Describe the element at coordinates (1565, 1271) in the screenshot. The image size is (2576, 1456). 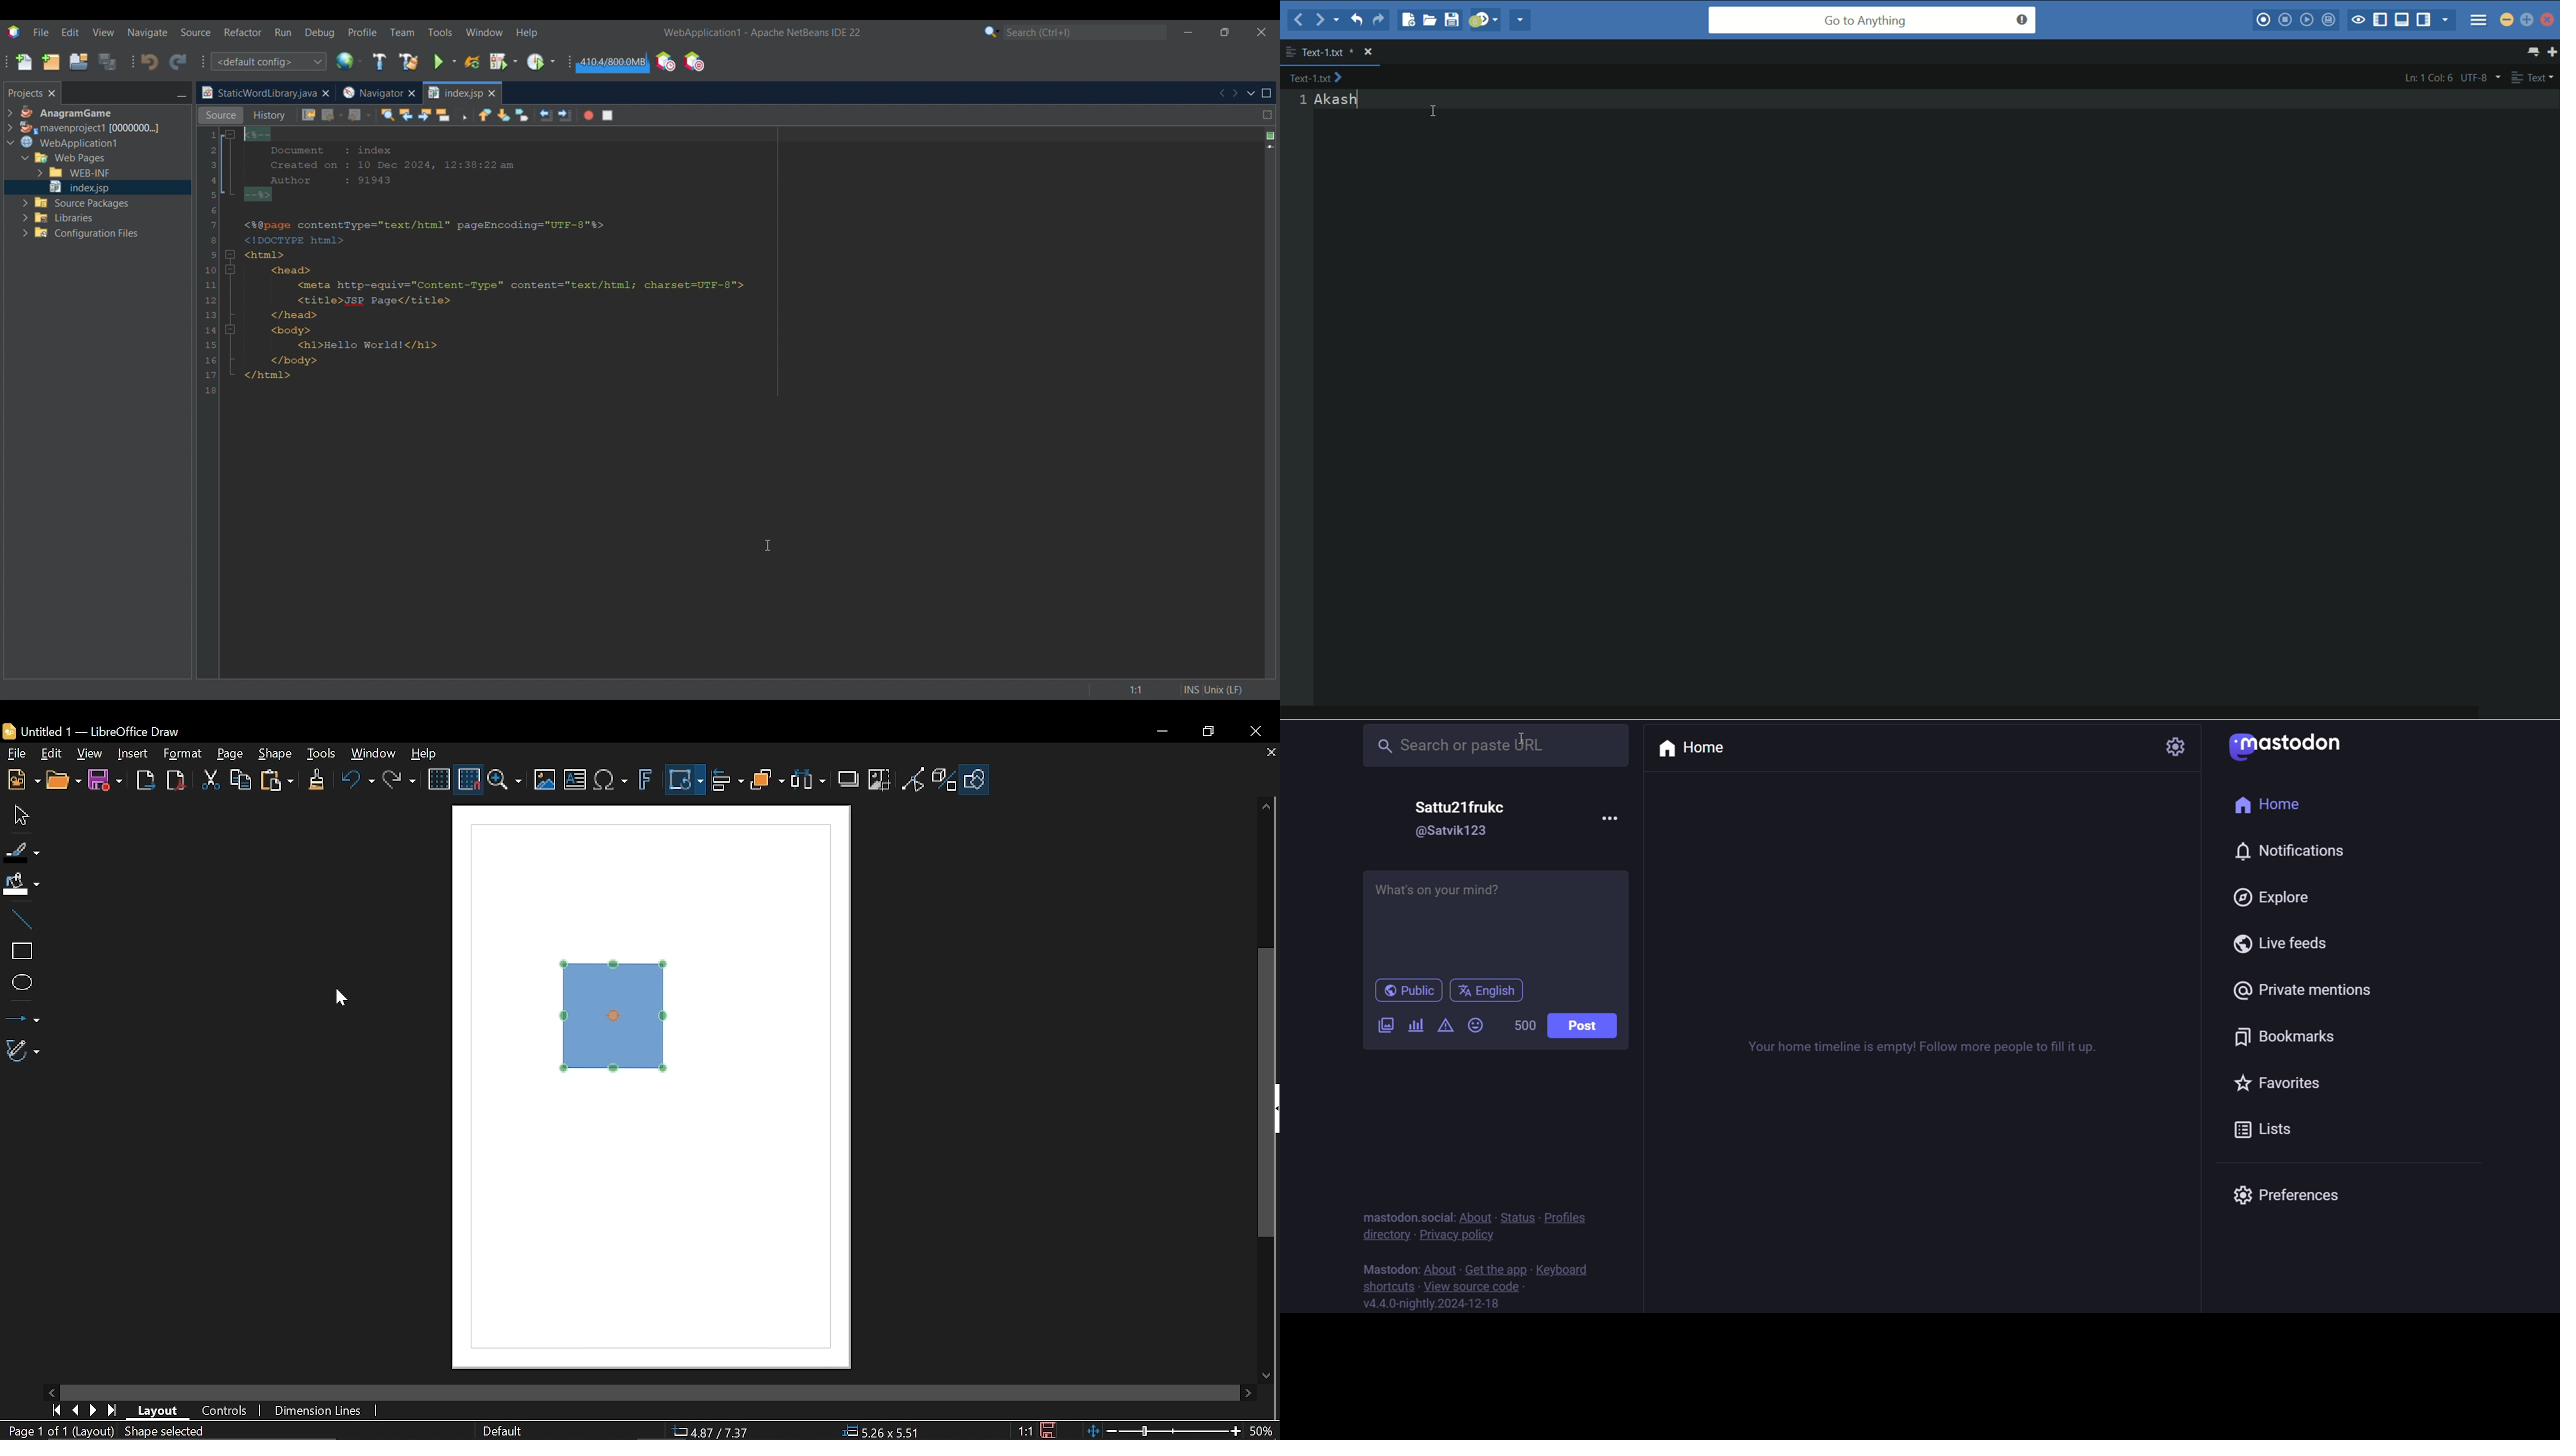
I see `keyboard` at that location.